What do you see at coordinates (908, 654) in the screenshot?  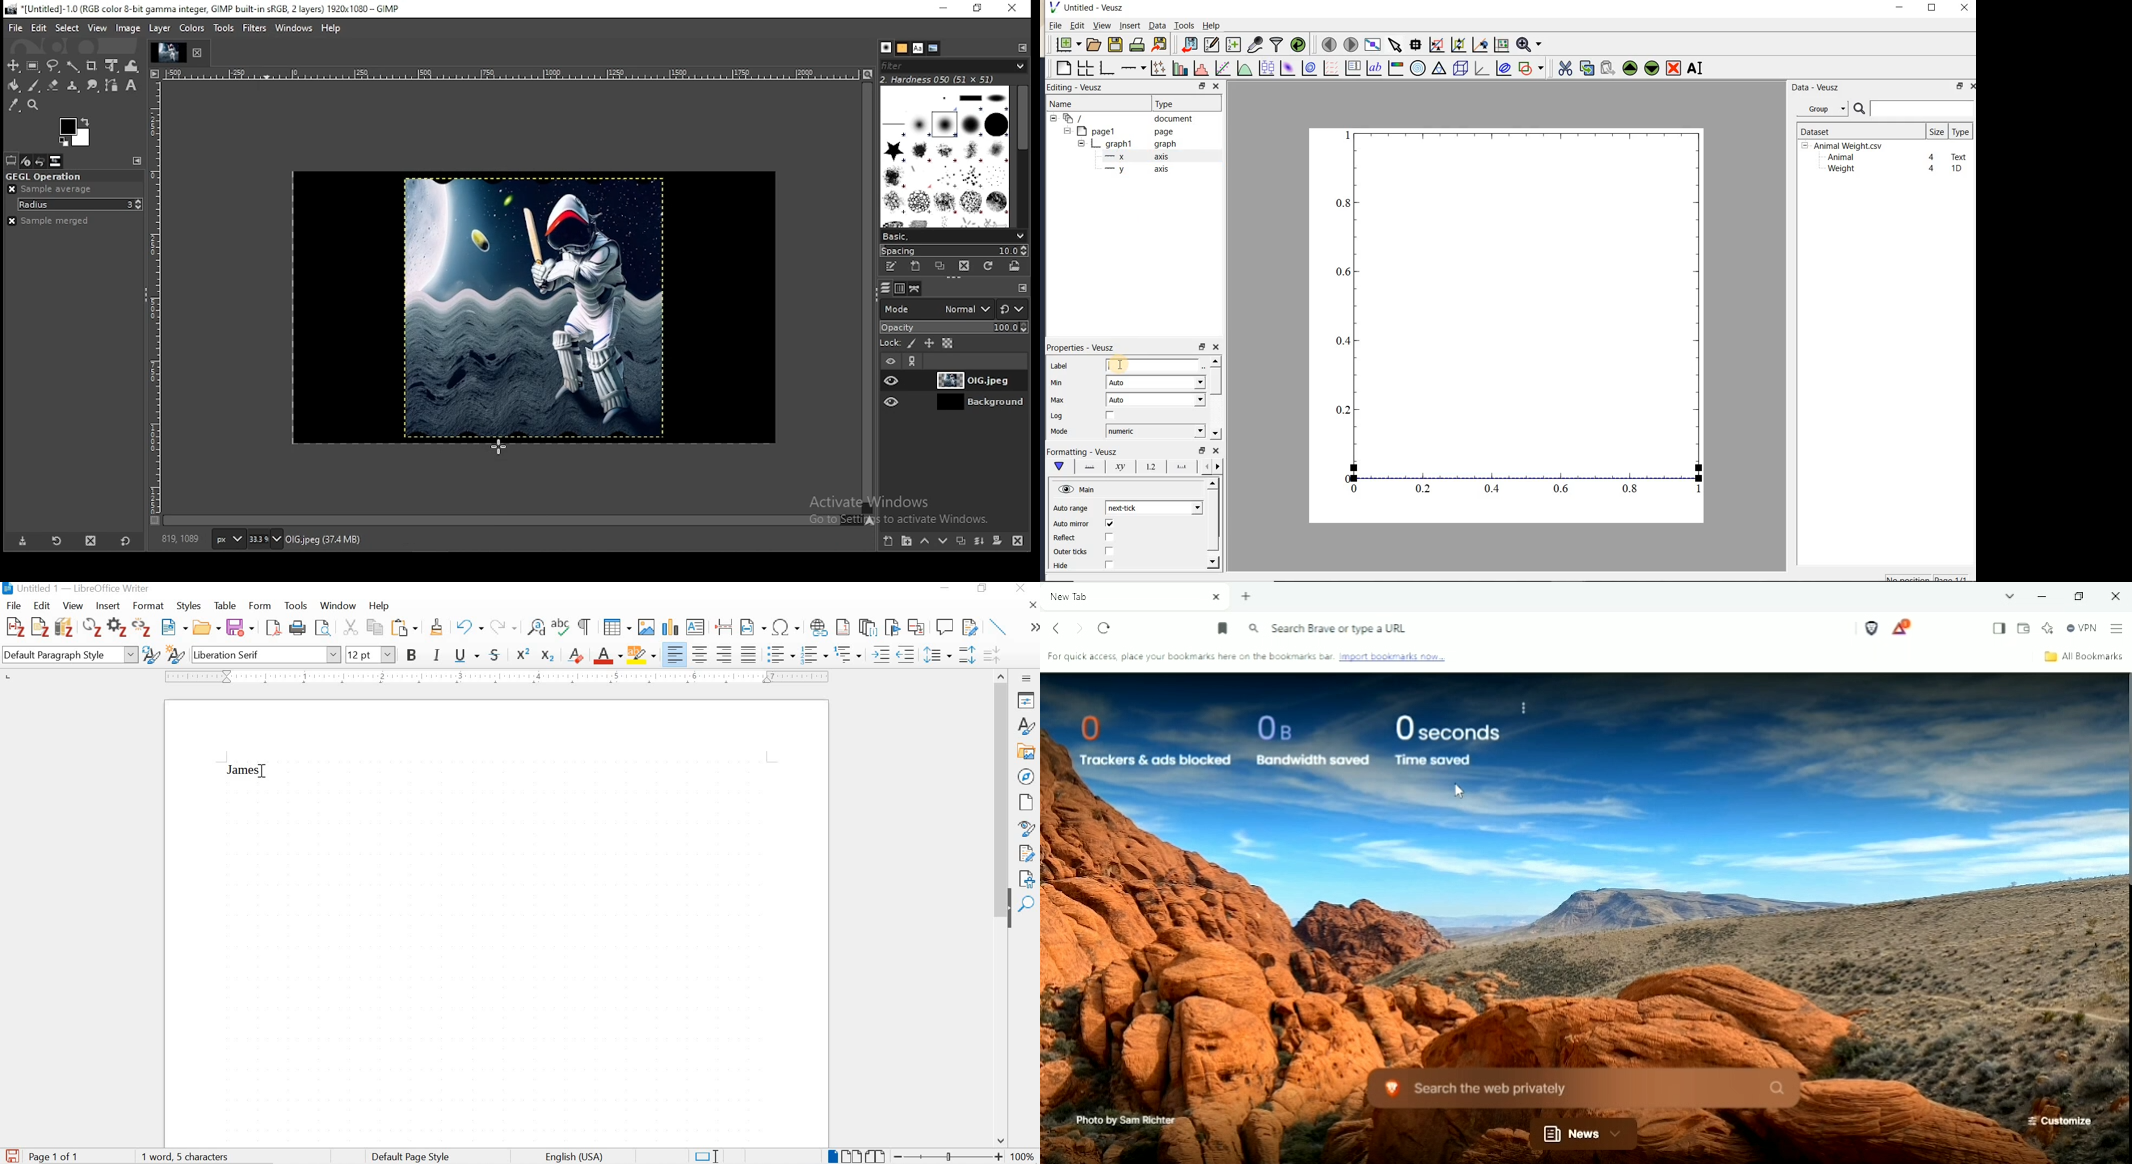 I see `decrease indent` at bounding box center [908, 654].